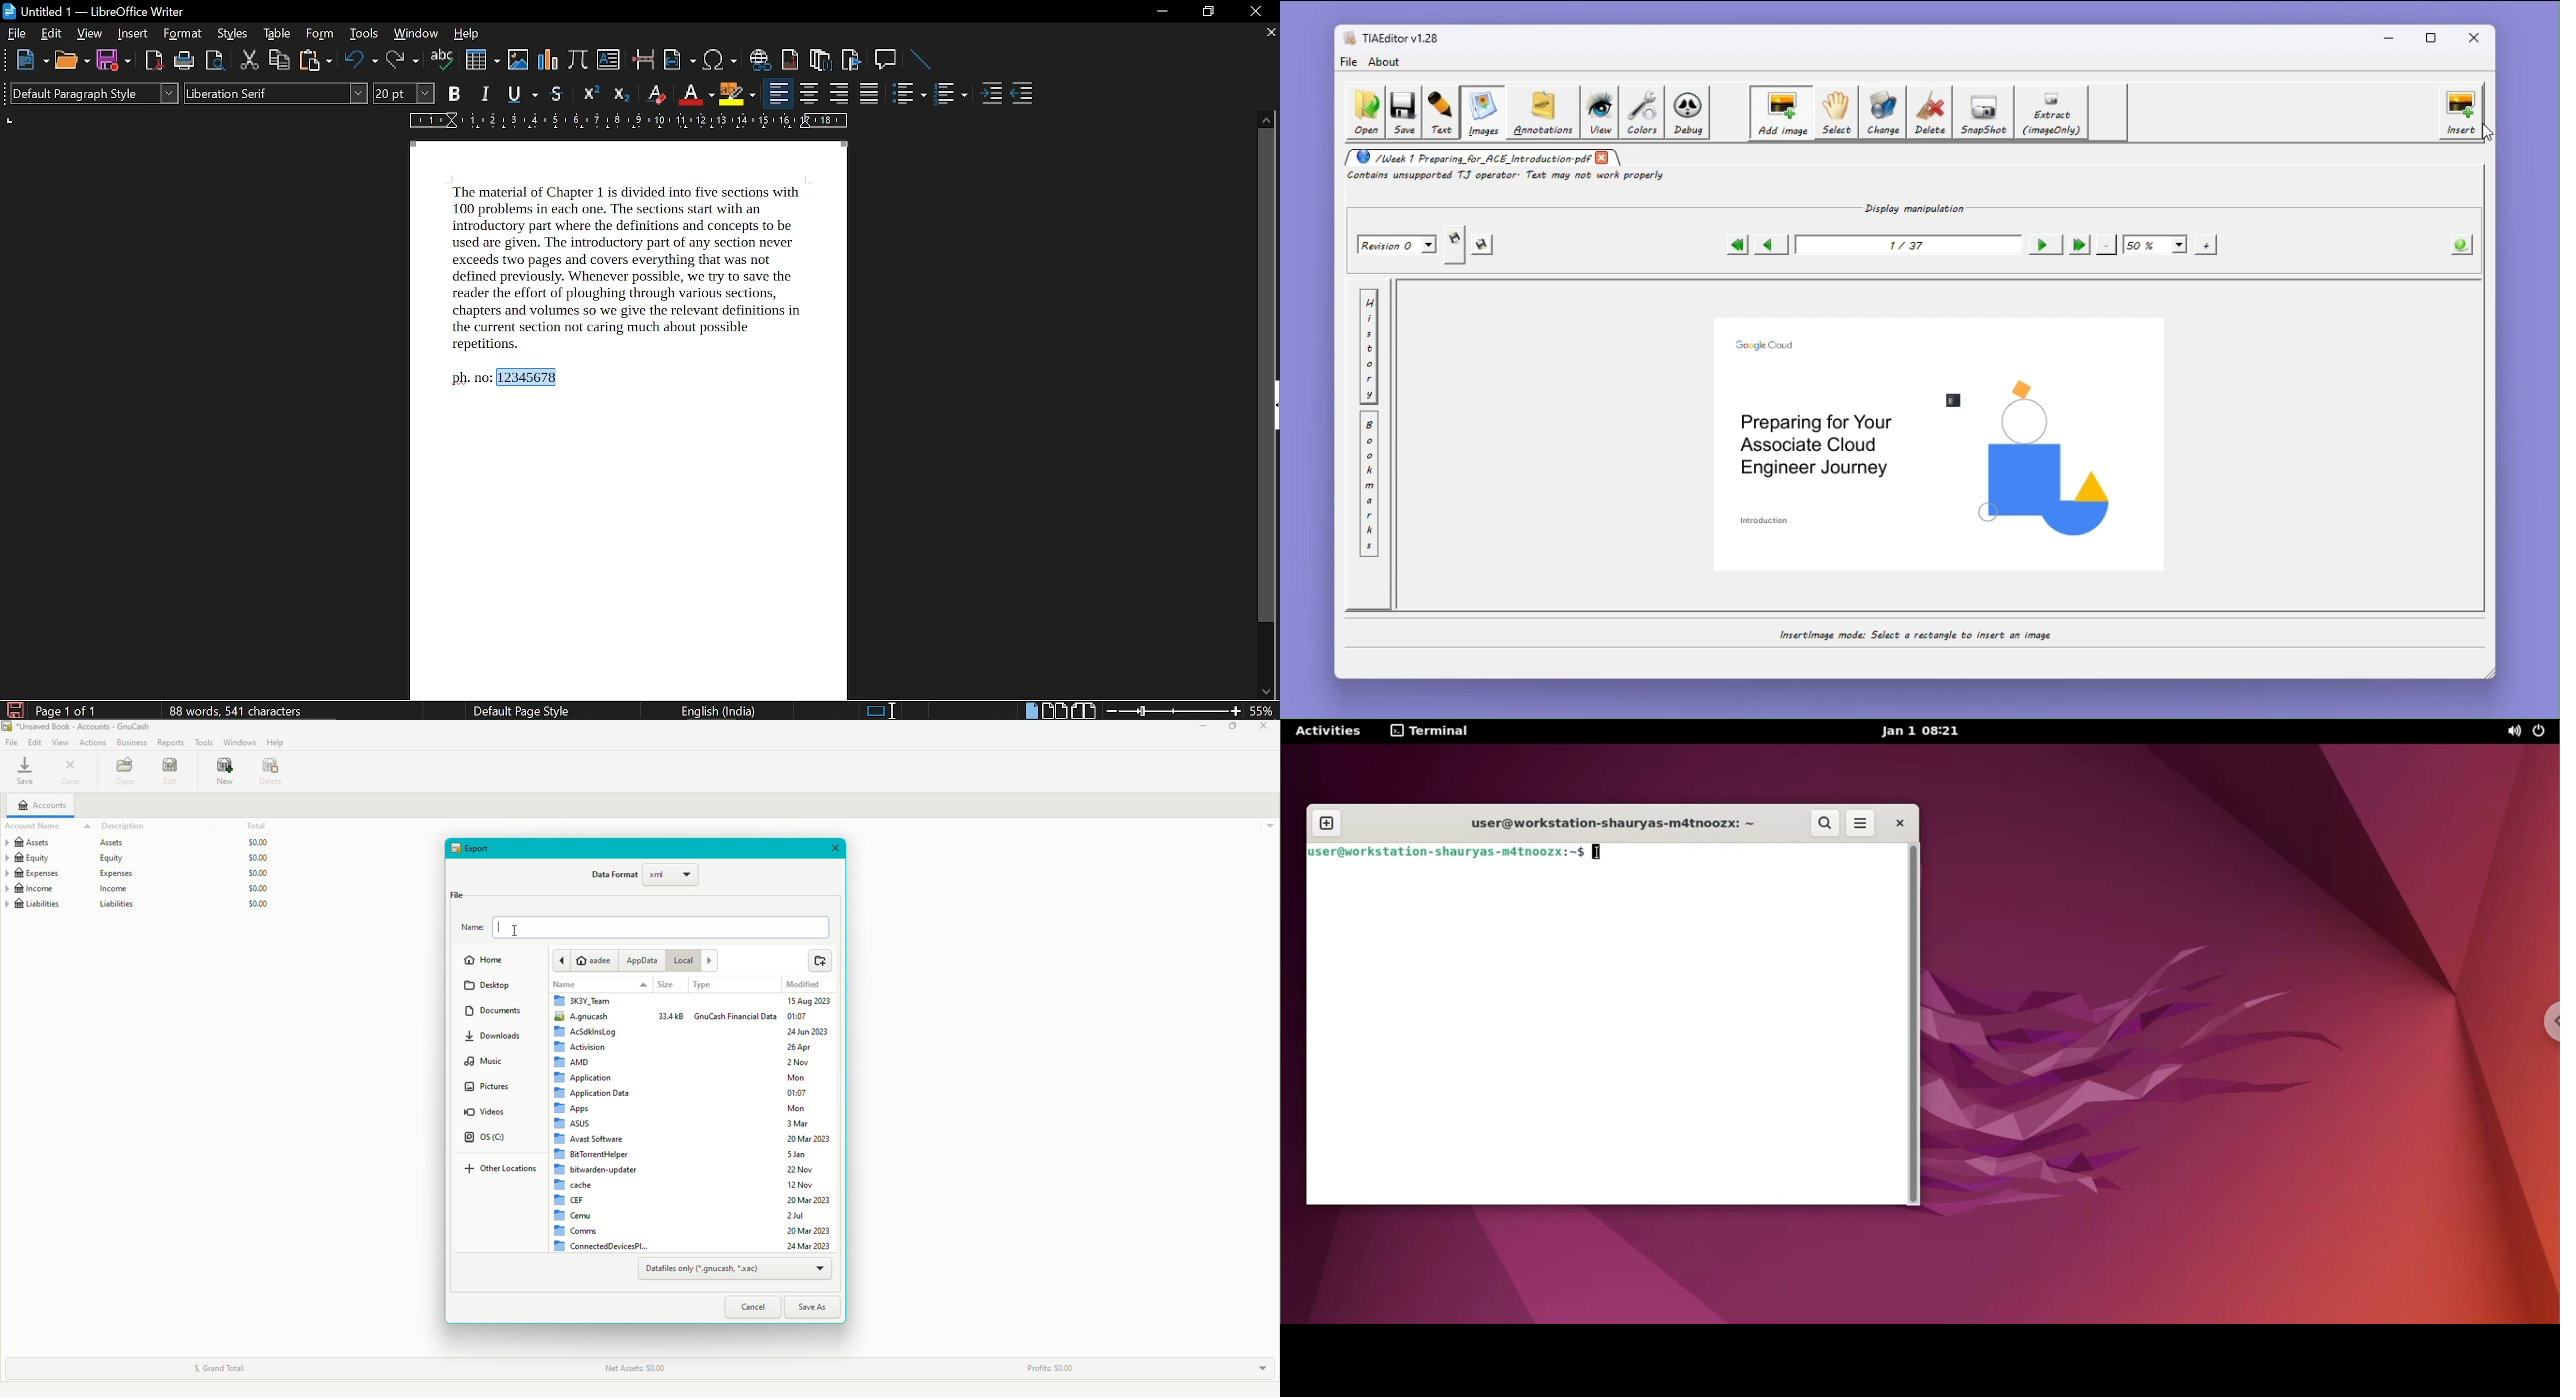 This screenshot has width=2576, height=1400. What do you see at coordinates (130, 34) in the screenshot?
I see `insert` at bounding box center [130, 34].